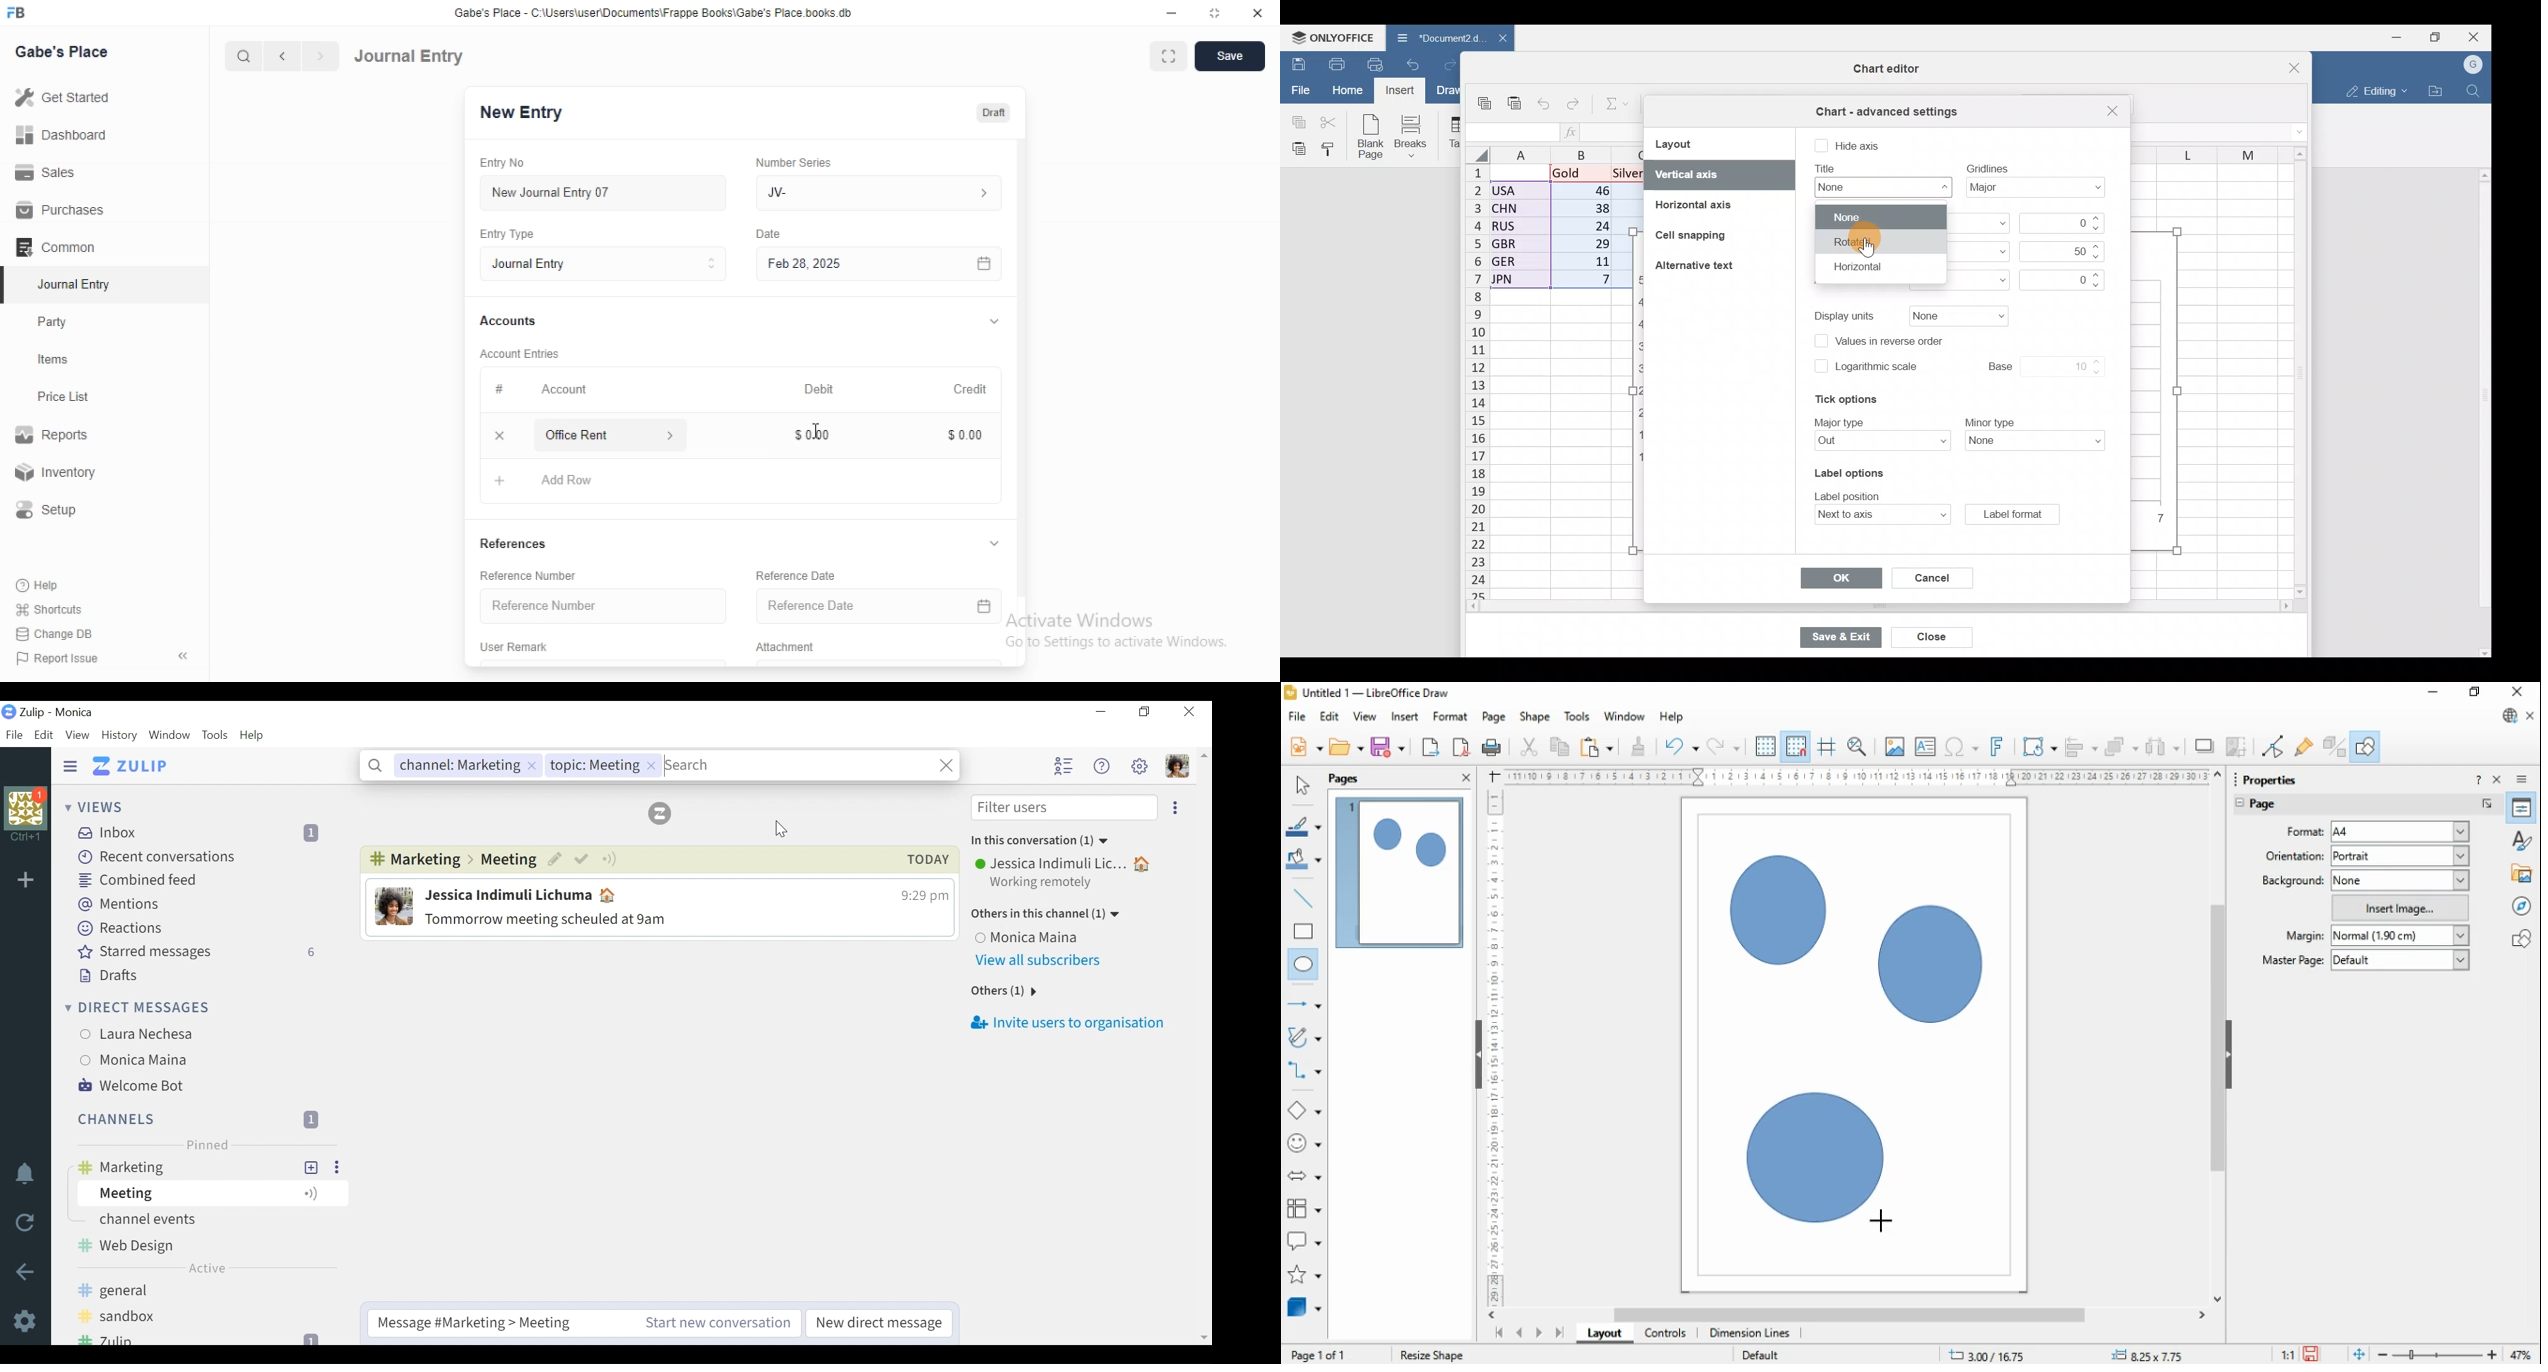  What do you see at coordinates (558, 860) in the screenshot?
I see `Edit` at bounding box center [558, 860].